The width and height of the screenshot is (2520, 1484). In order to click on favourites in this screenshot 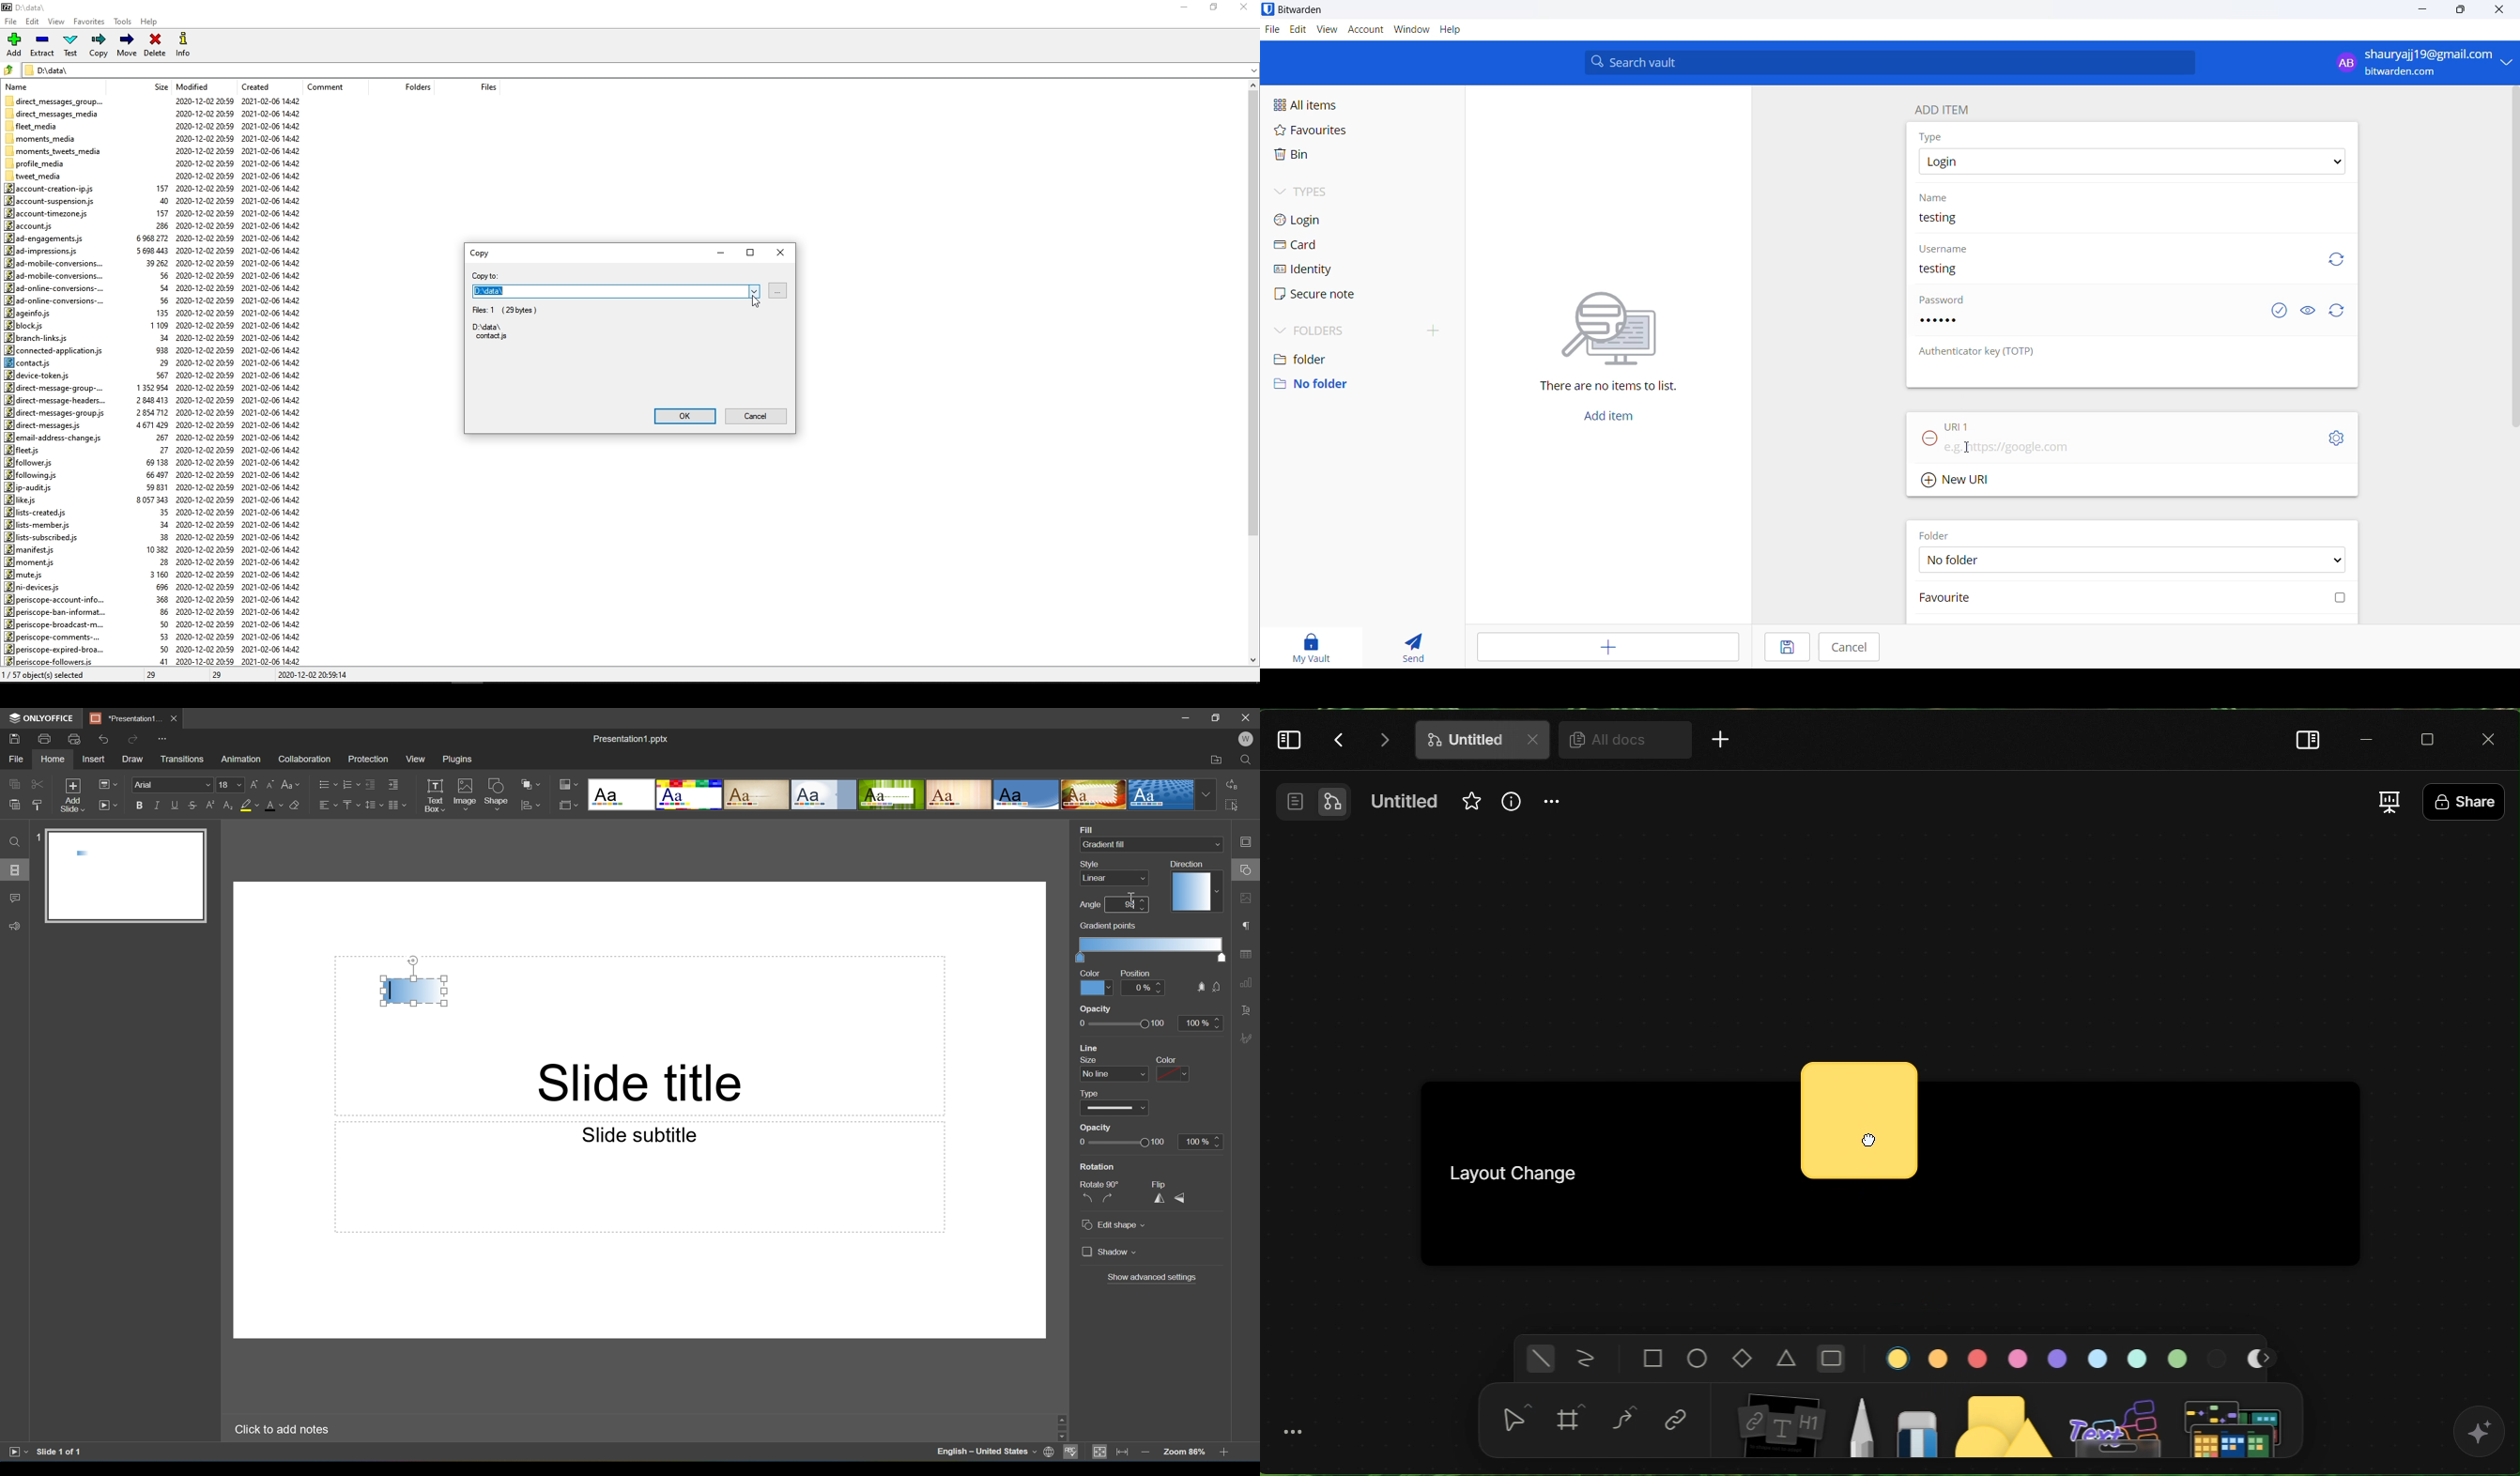, I will do `click(1334, 130)`.